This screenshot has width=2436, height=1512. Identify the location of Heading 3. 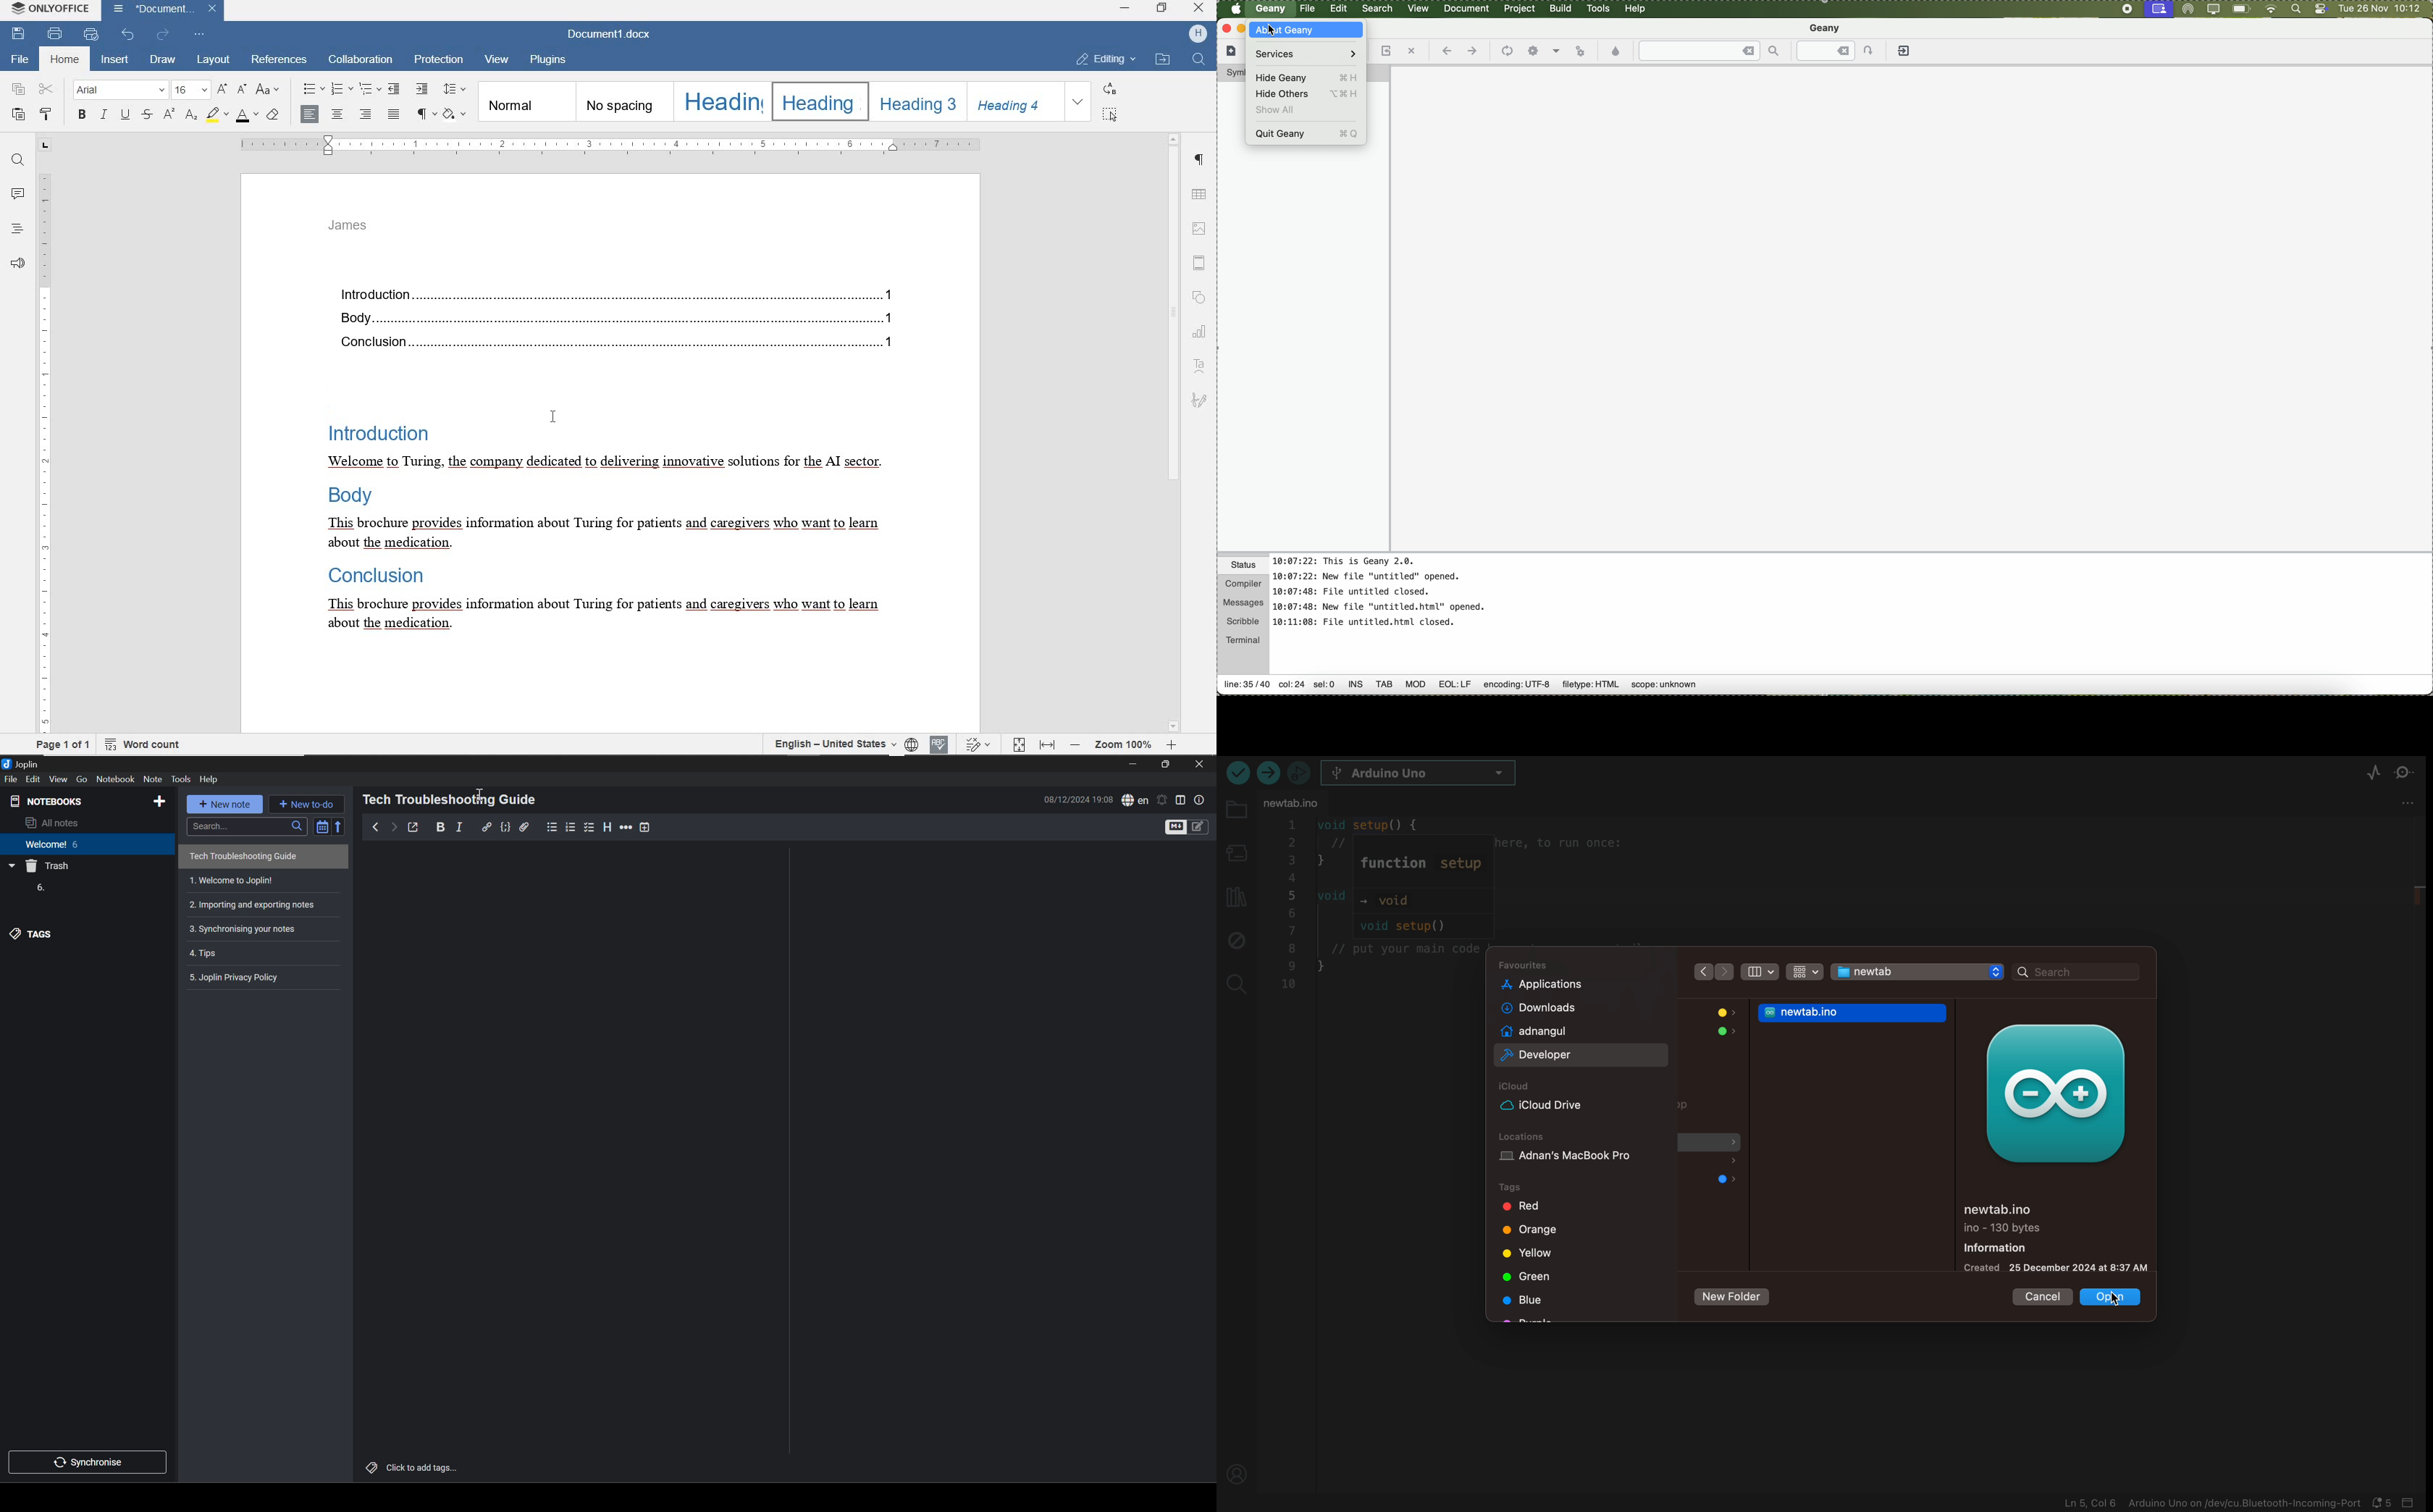
(915, 101).